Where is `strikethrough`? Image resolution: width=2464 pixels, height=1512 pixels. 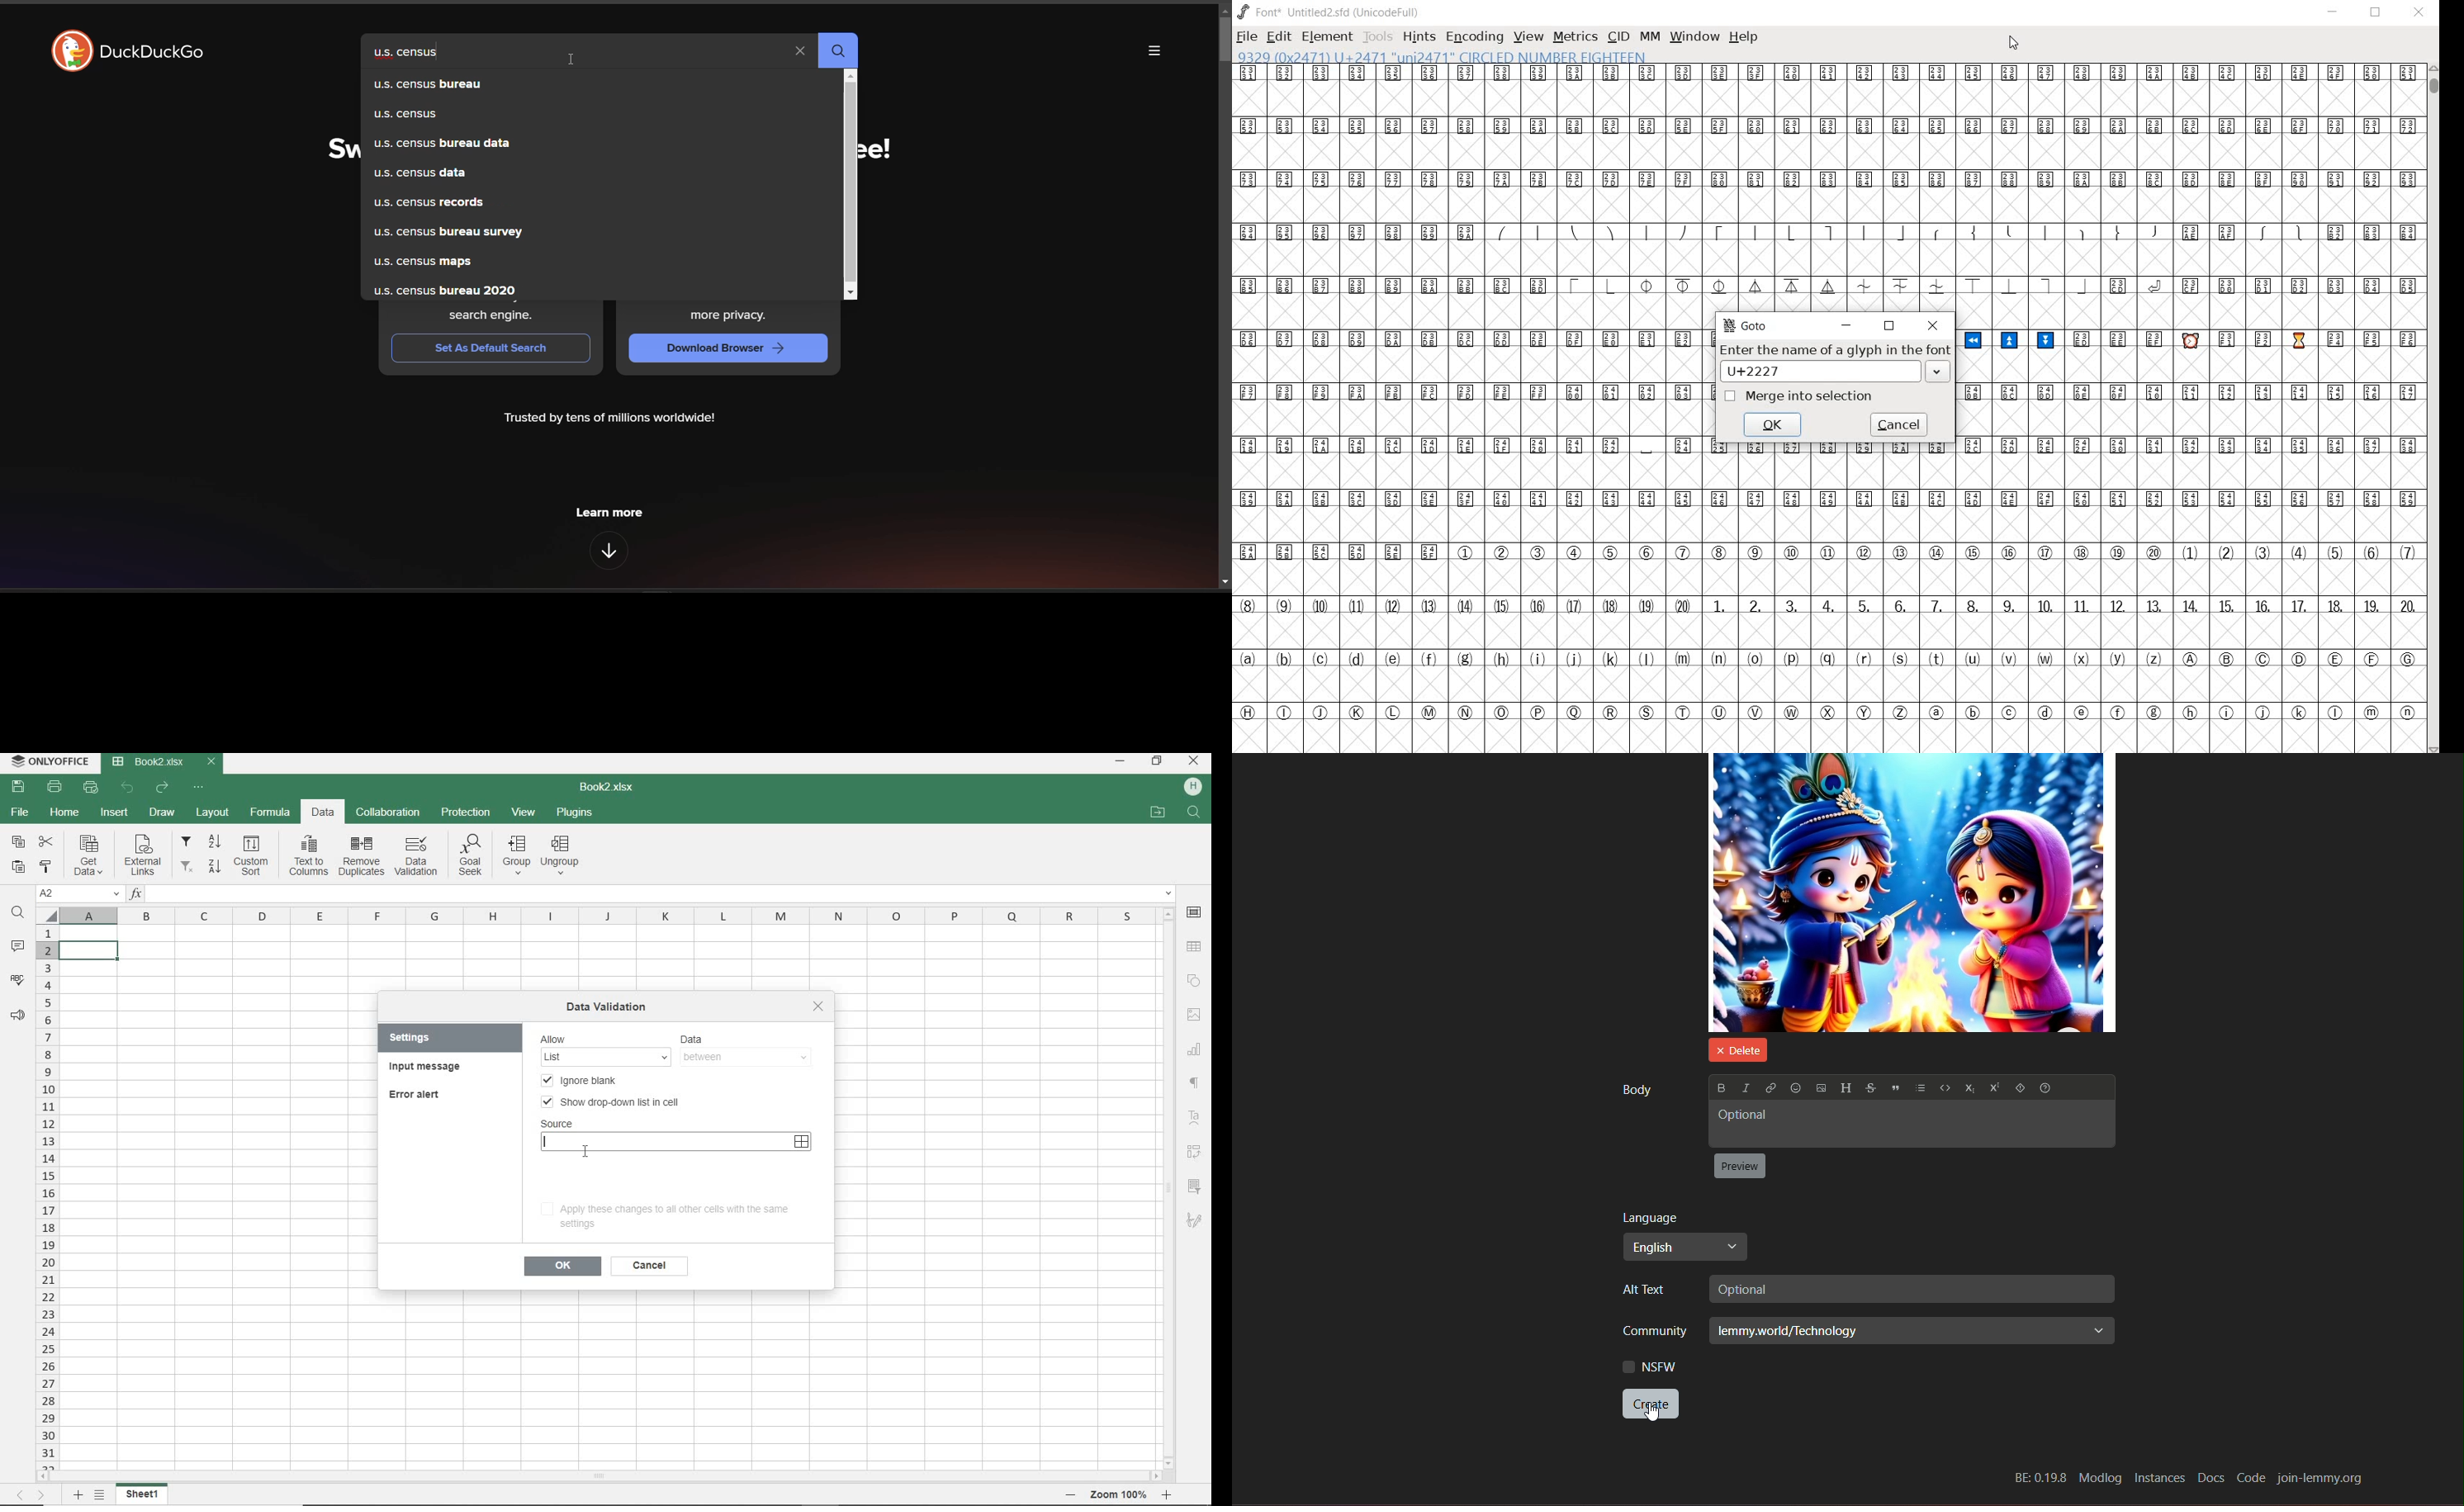
strikethrough is located at coordinates (1869, 1088).